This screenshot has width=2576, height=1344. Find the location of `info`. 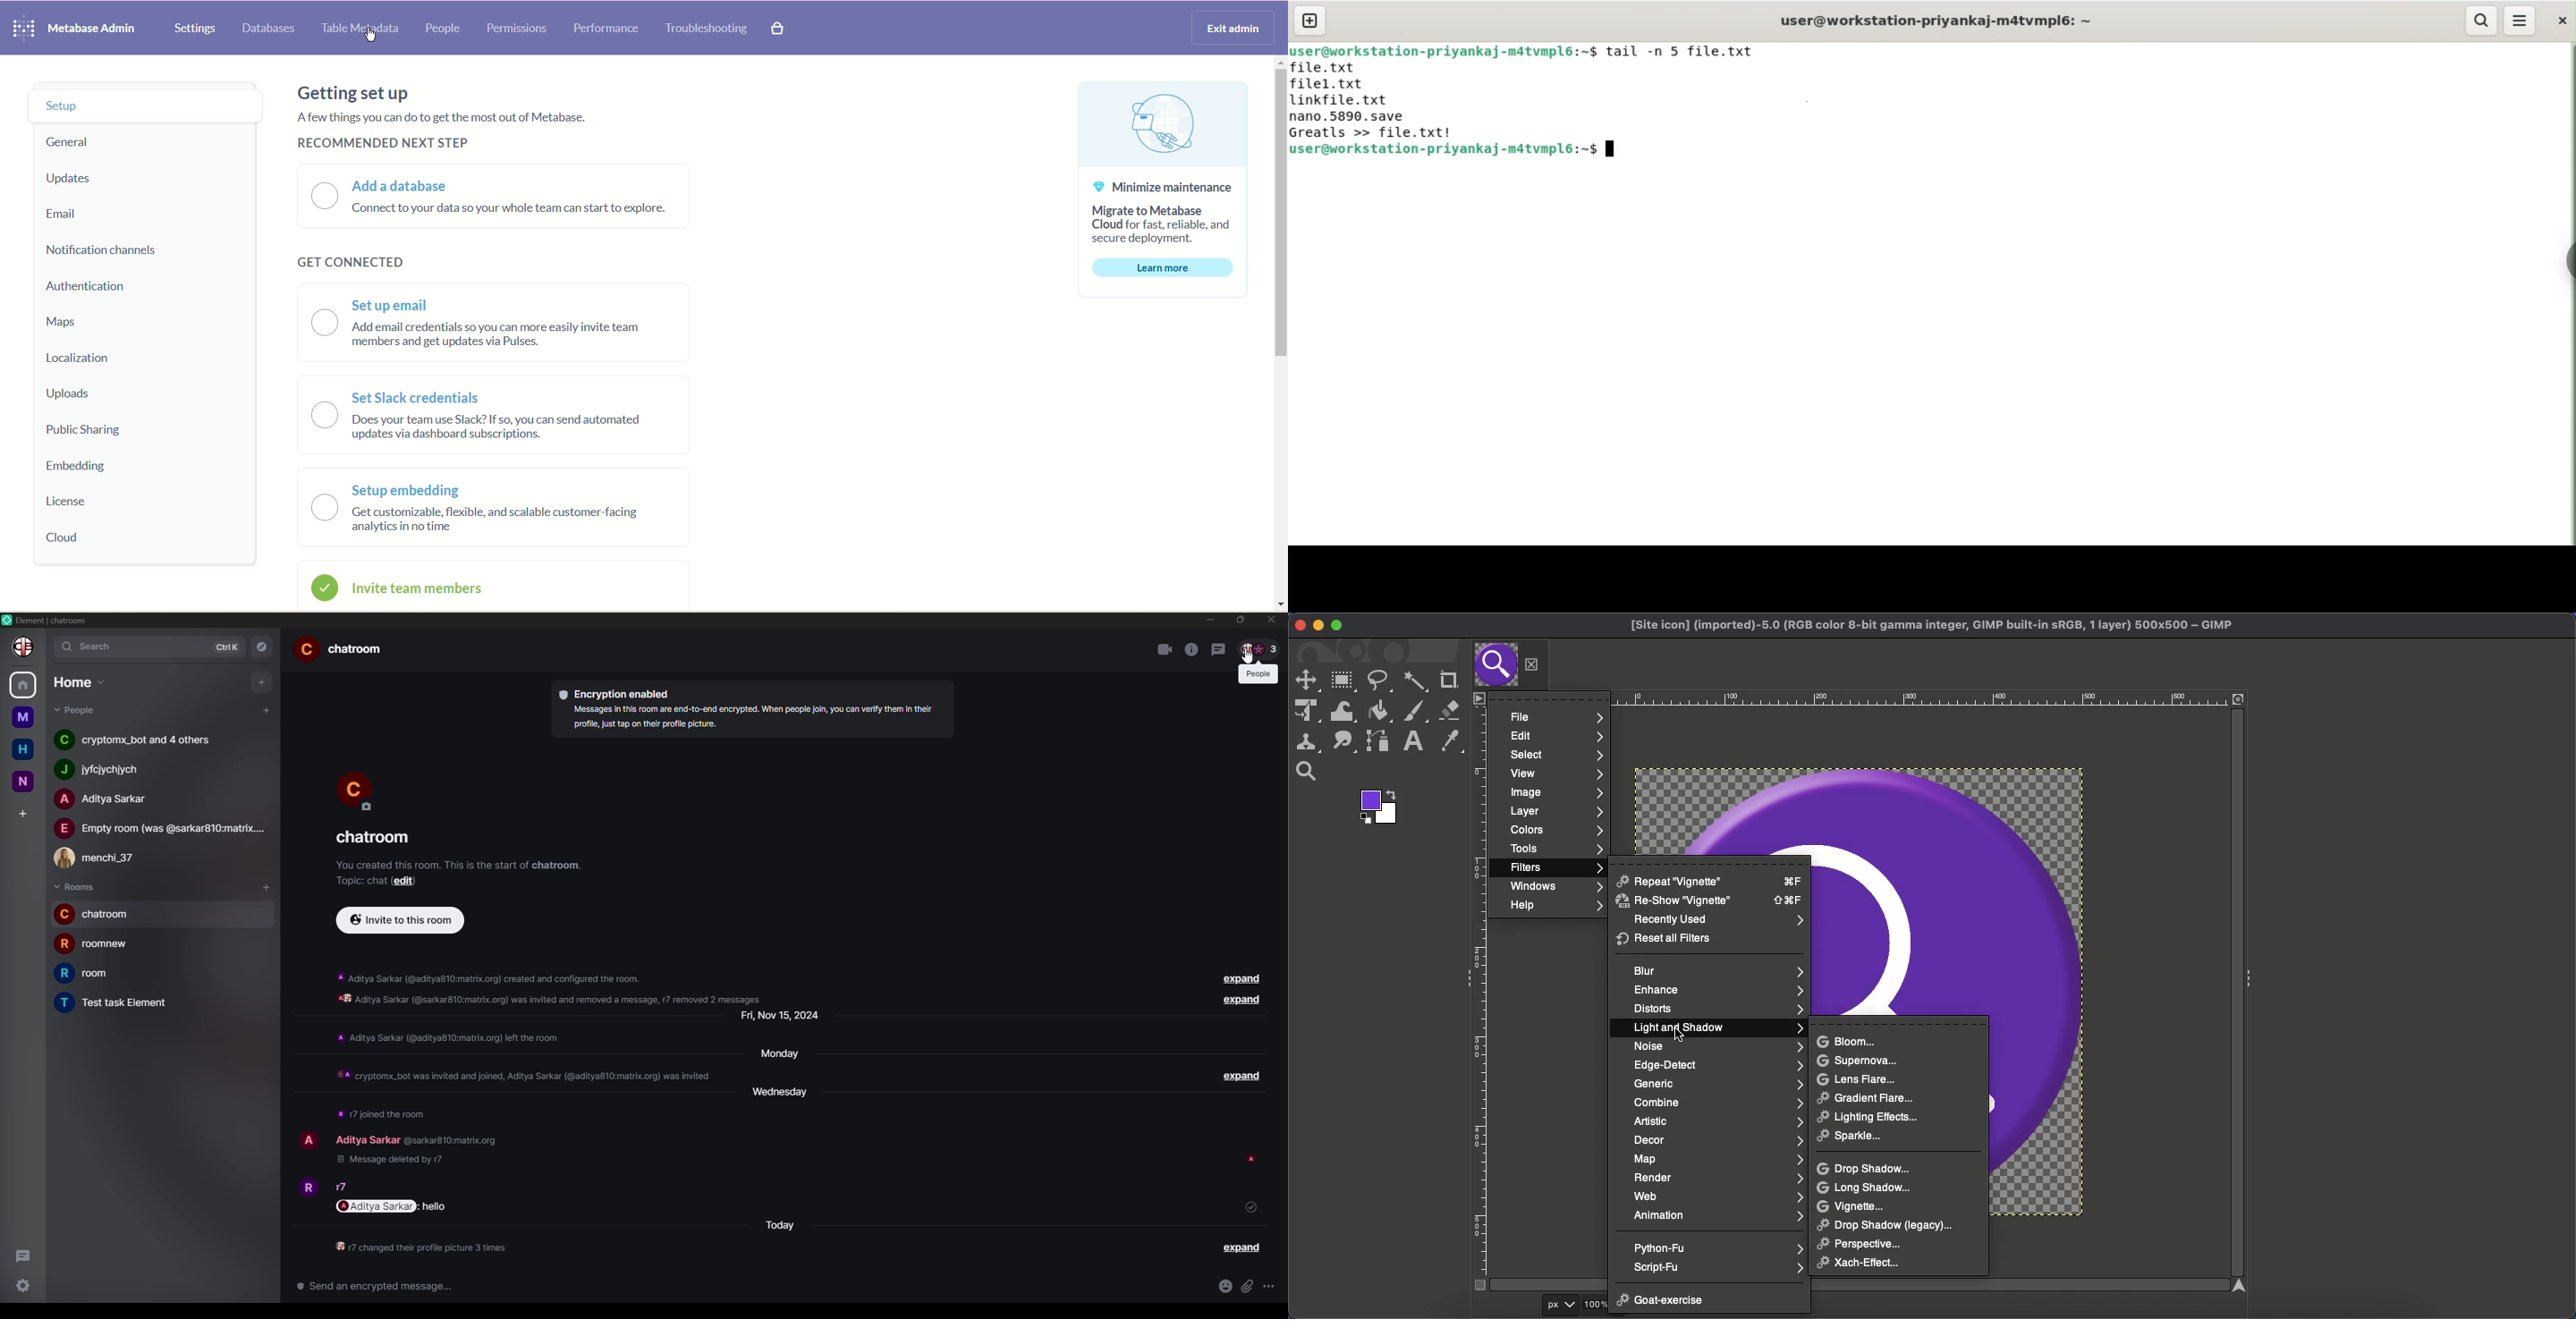

info is located at coordinates (382, 1114).